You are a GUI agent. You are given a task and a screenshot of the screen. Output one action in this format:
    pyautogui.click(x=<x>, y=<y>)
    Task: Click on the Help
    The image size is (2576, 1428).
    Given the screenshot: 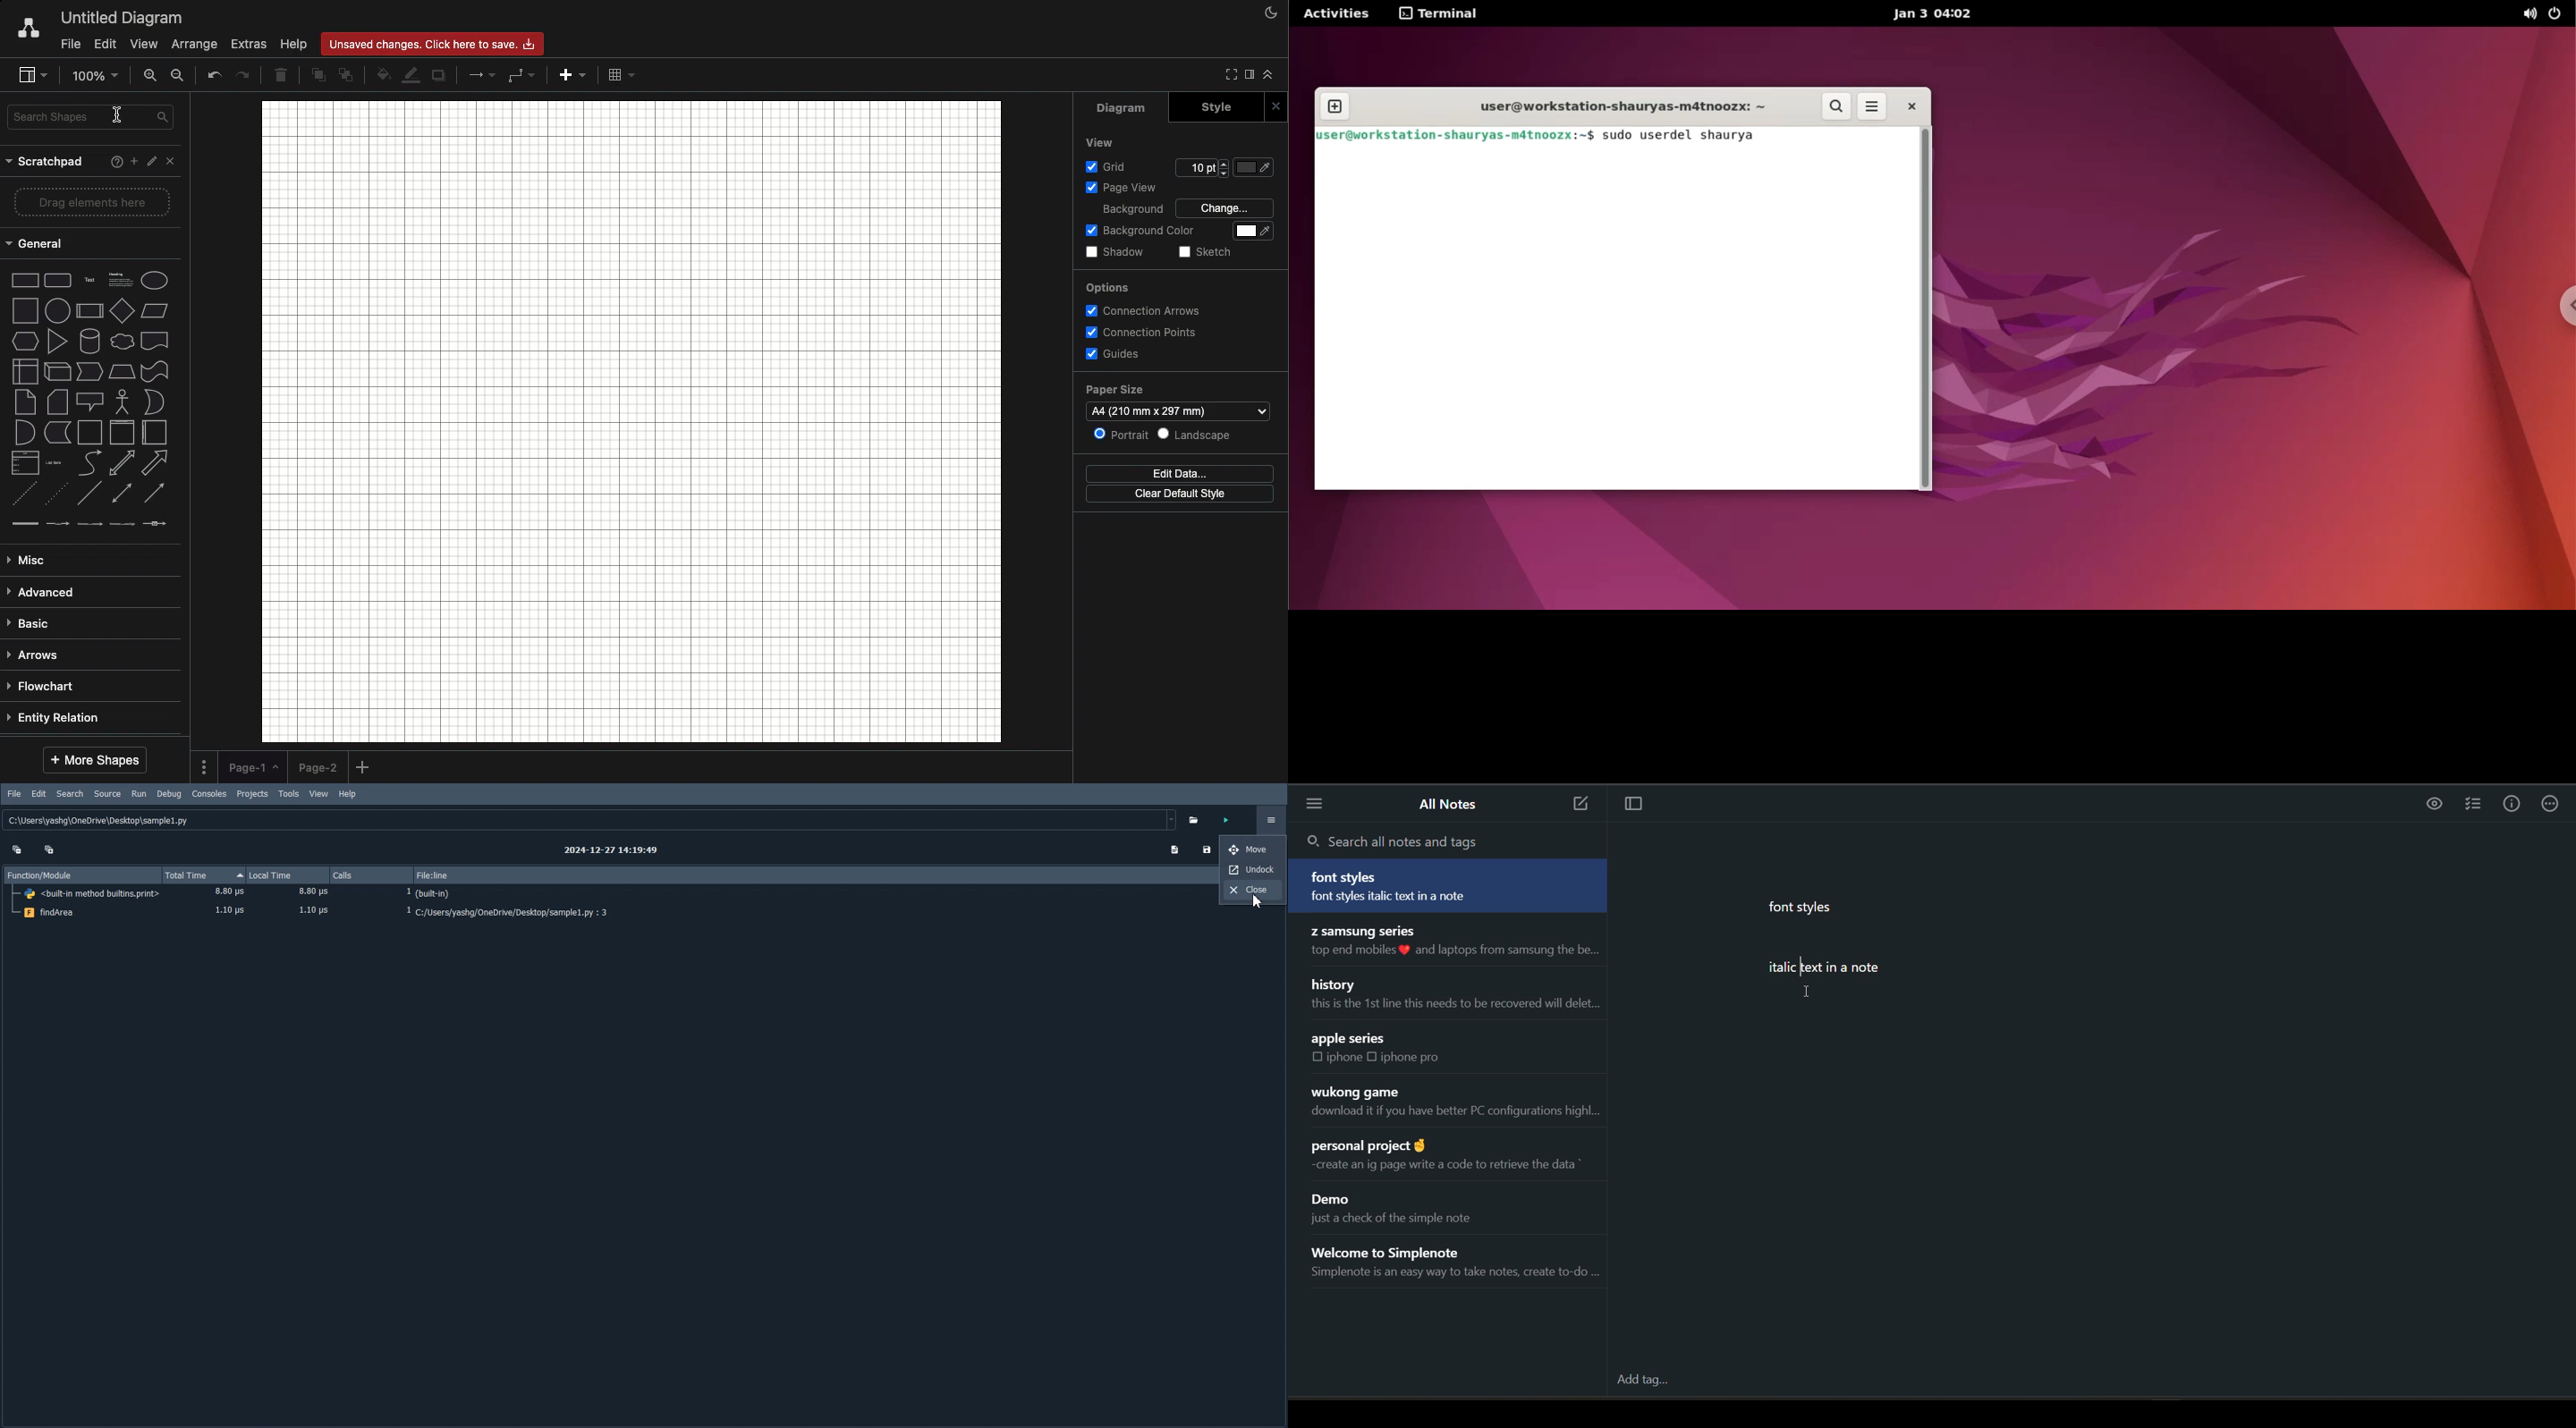 What is the action you would take?
    pyautogui.click(x=293, y=45)
    